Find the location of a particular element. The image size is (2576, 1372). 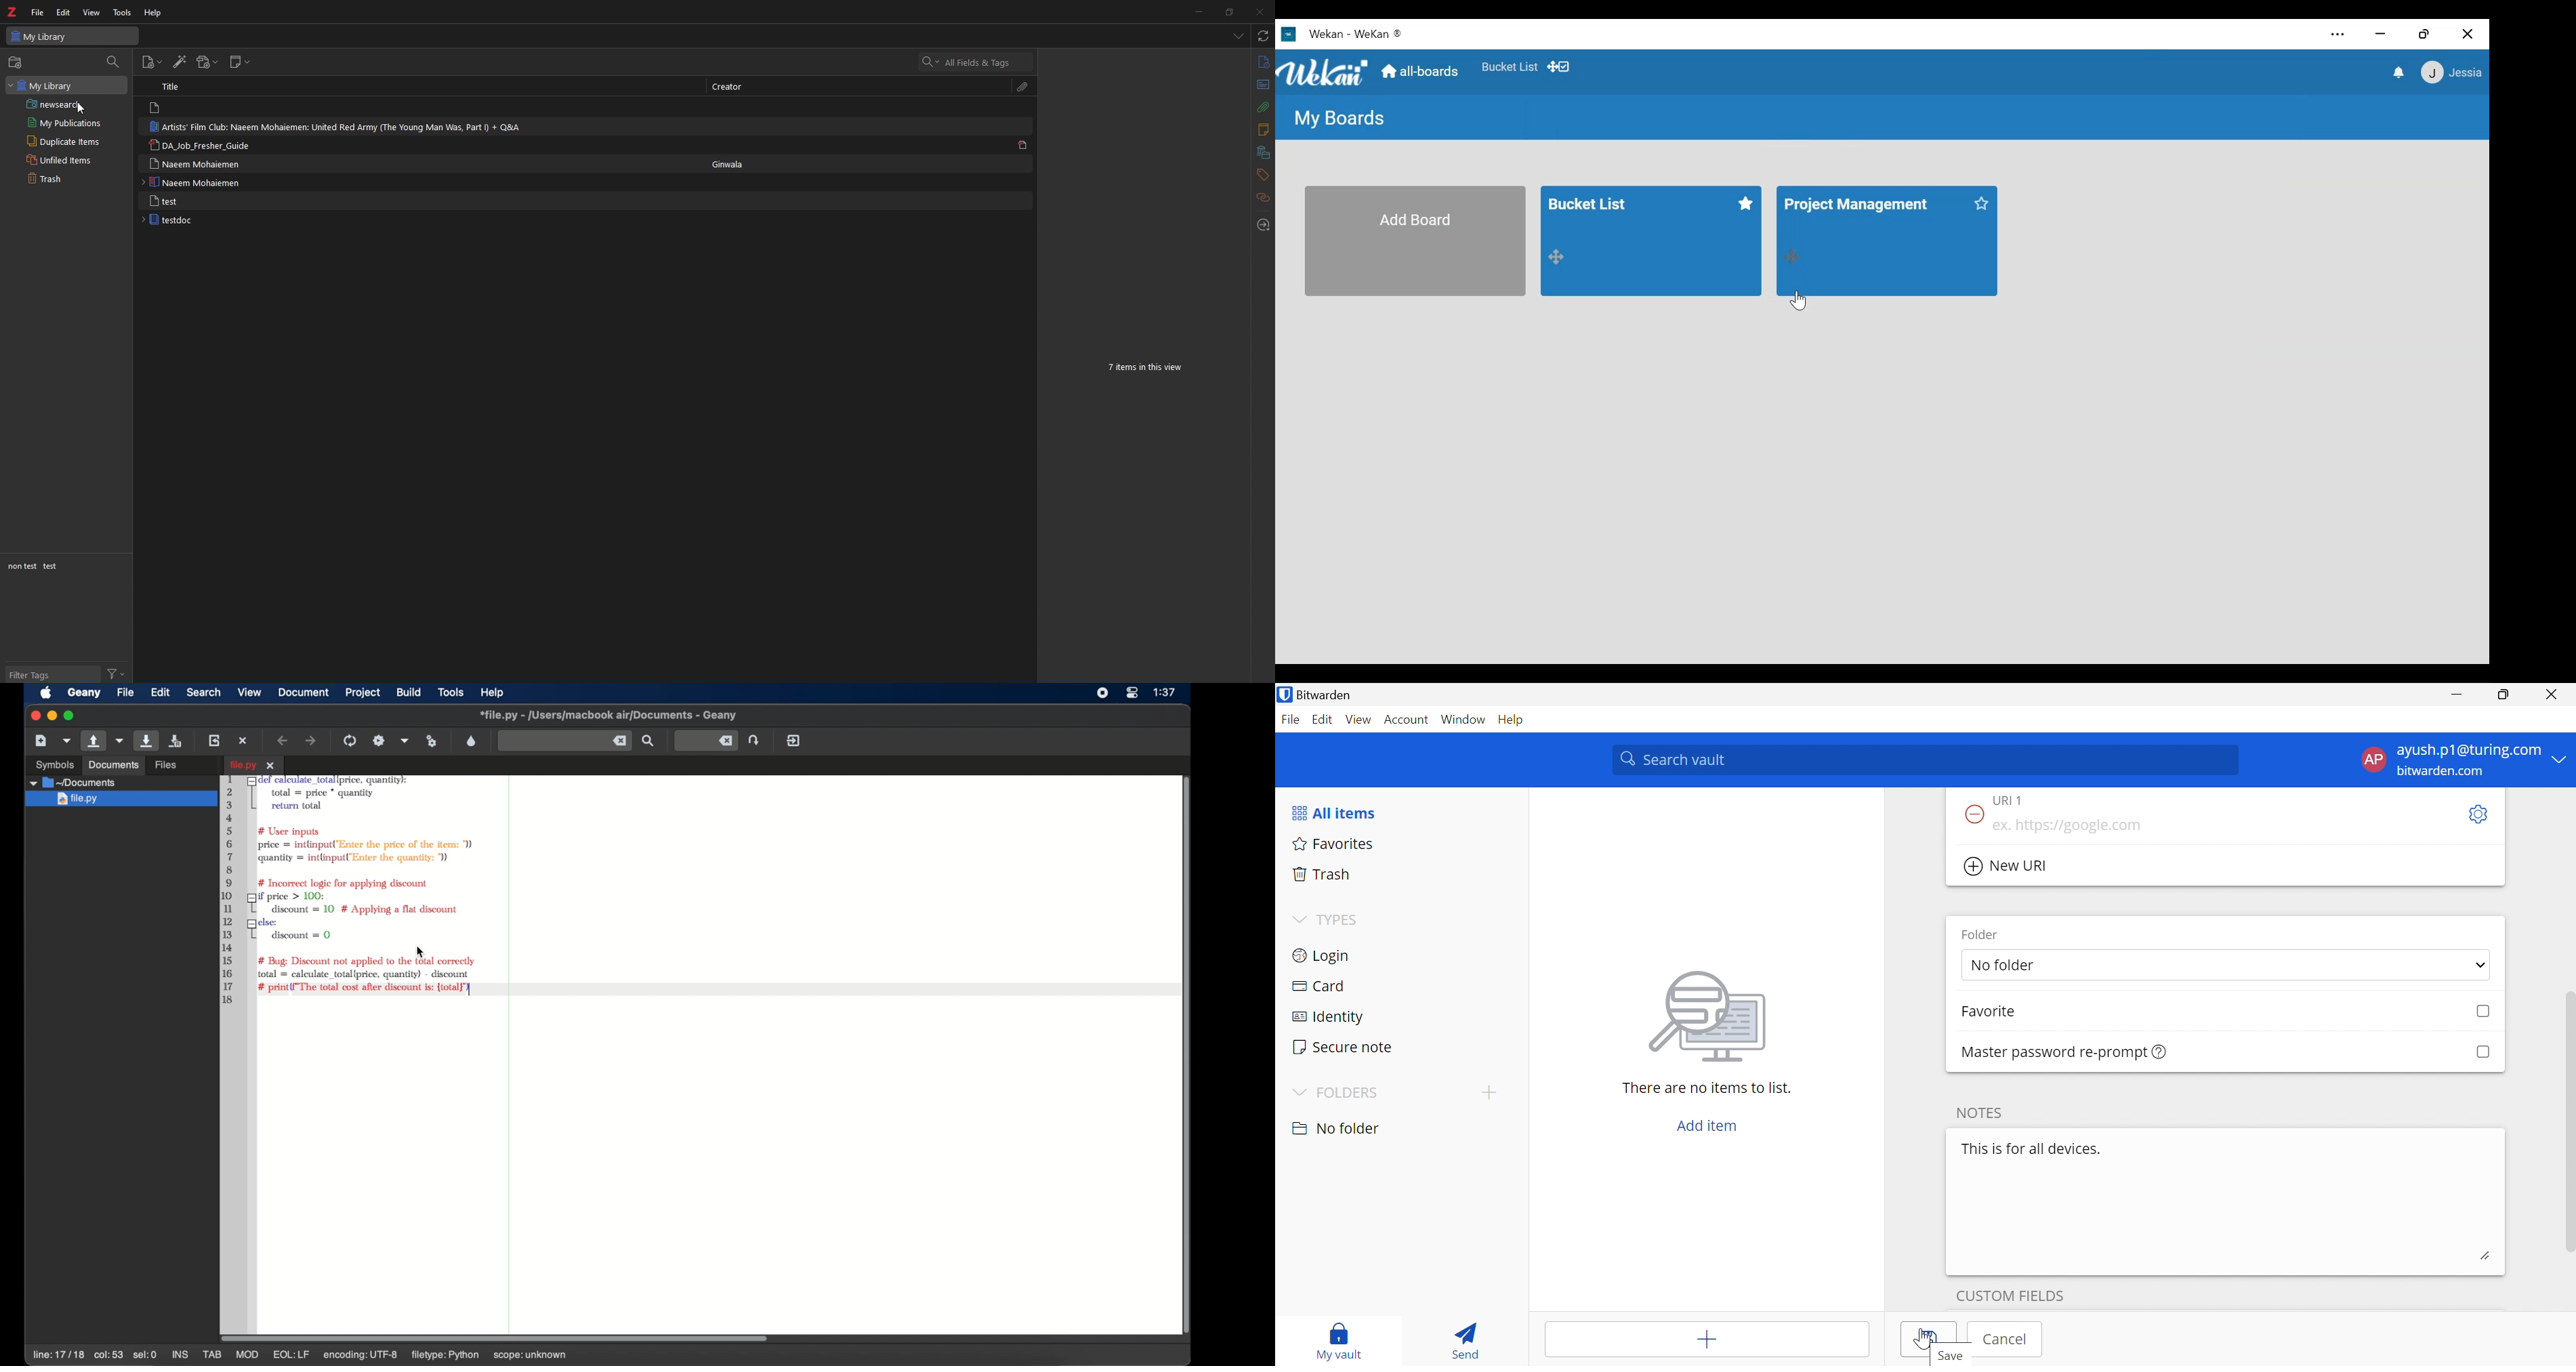

Scroll Bar is located at coordinates (2568, 1123).